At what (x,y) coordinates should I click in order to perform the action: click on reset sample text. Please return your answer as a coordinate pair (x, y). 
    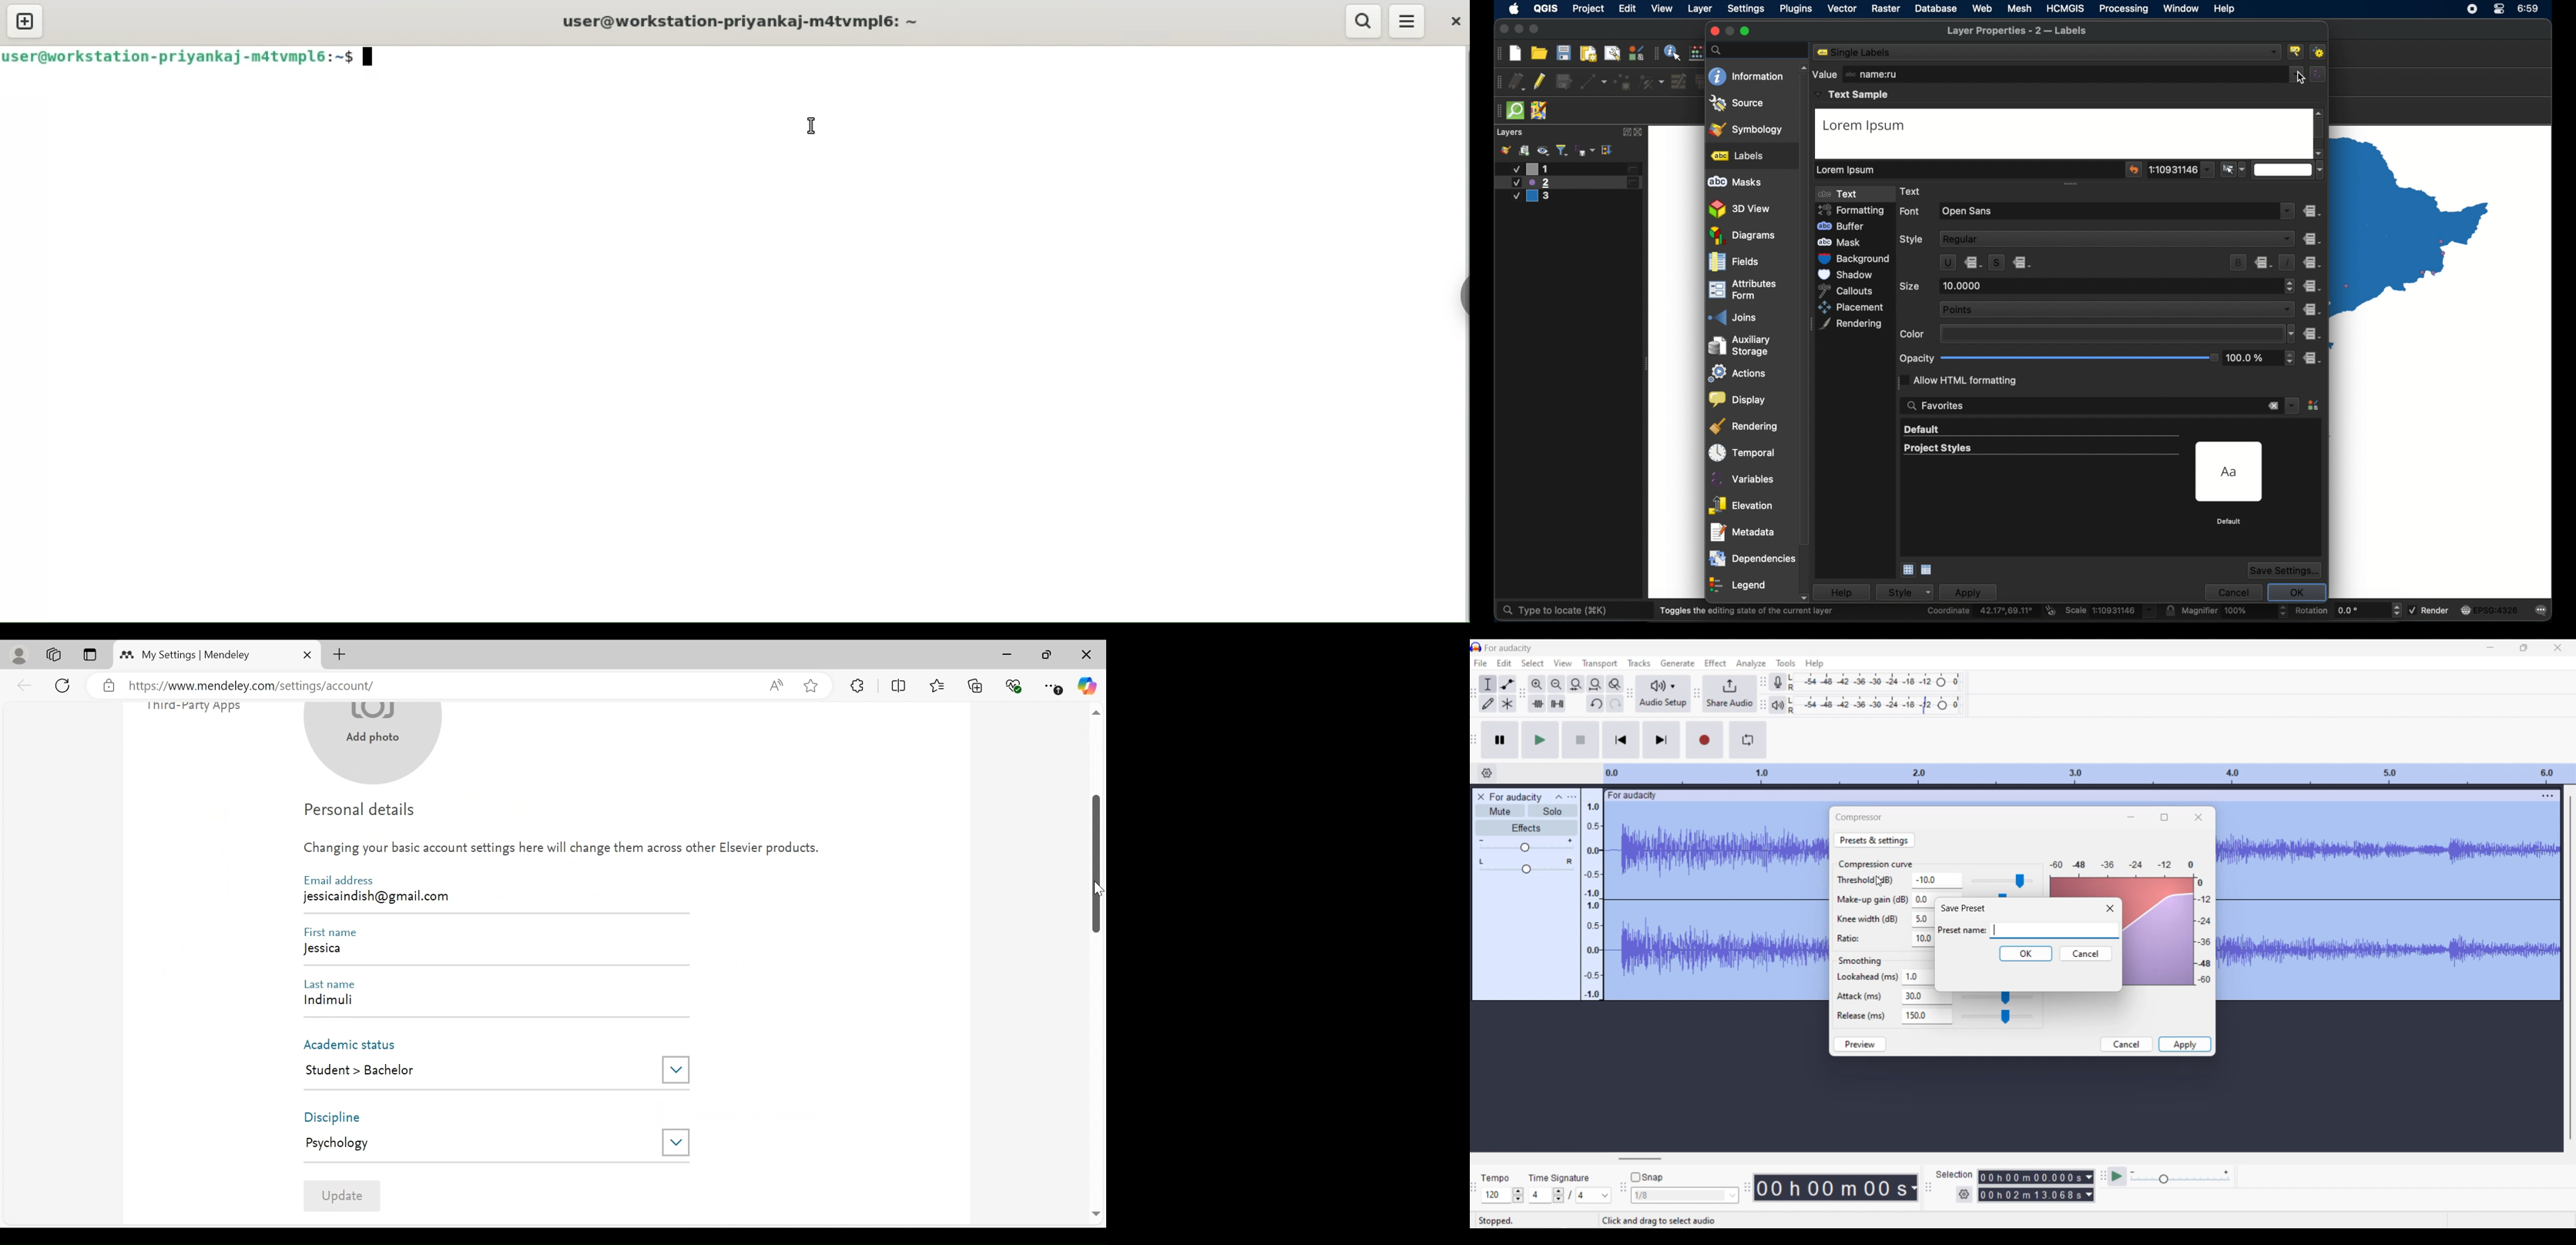
    Looking at the image, I should click on (2134, 169).